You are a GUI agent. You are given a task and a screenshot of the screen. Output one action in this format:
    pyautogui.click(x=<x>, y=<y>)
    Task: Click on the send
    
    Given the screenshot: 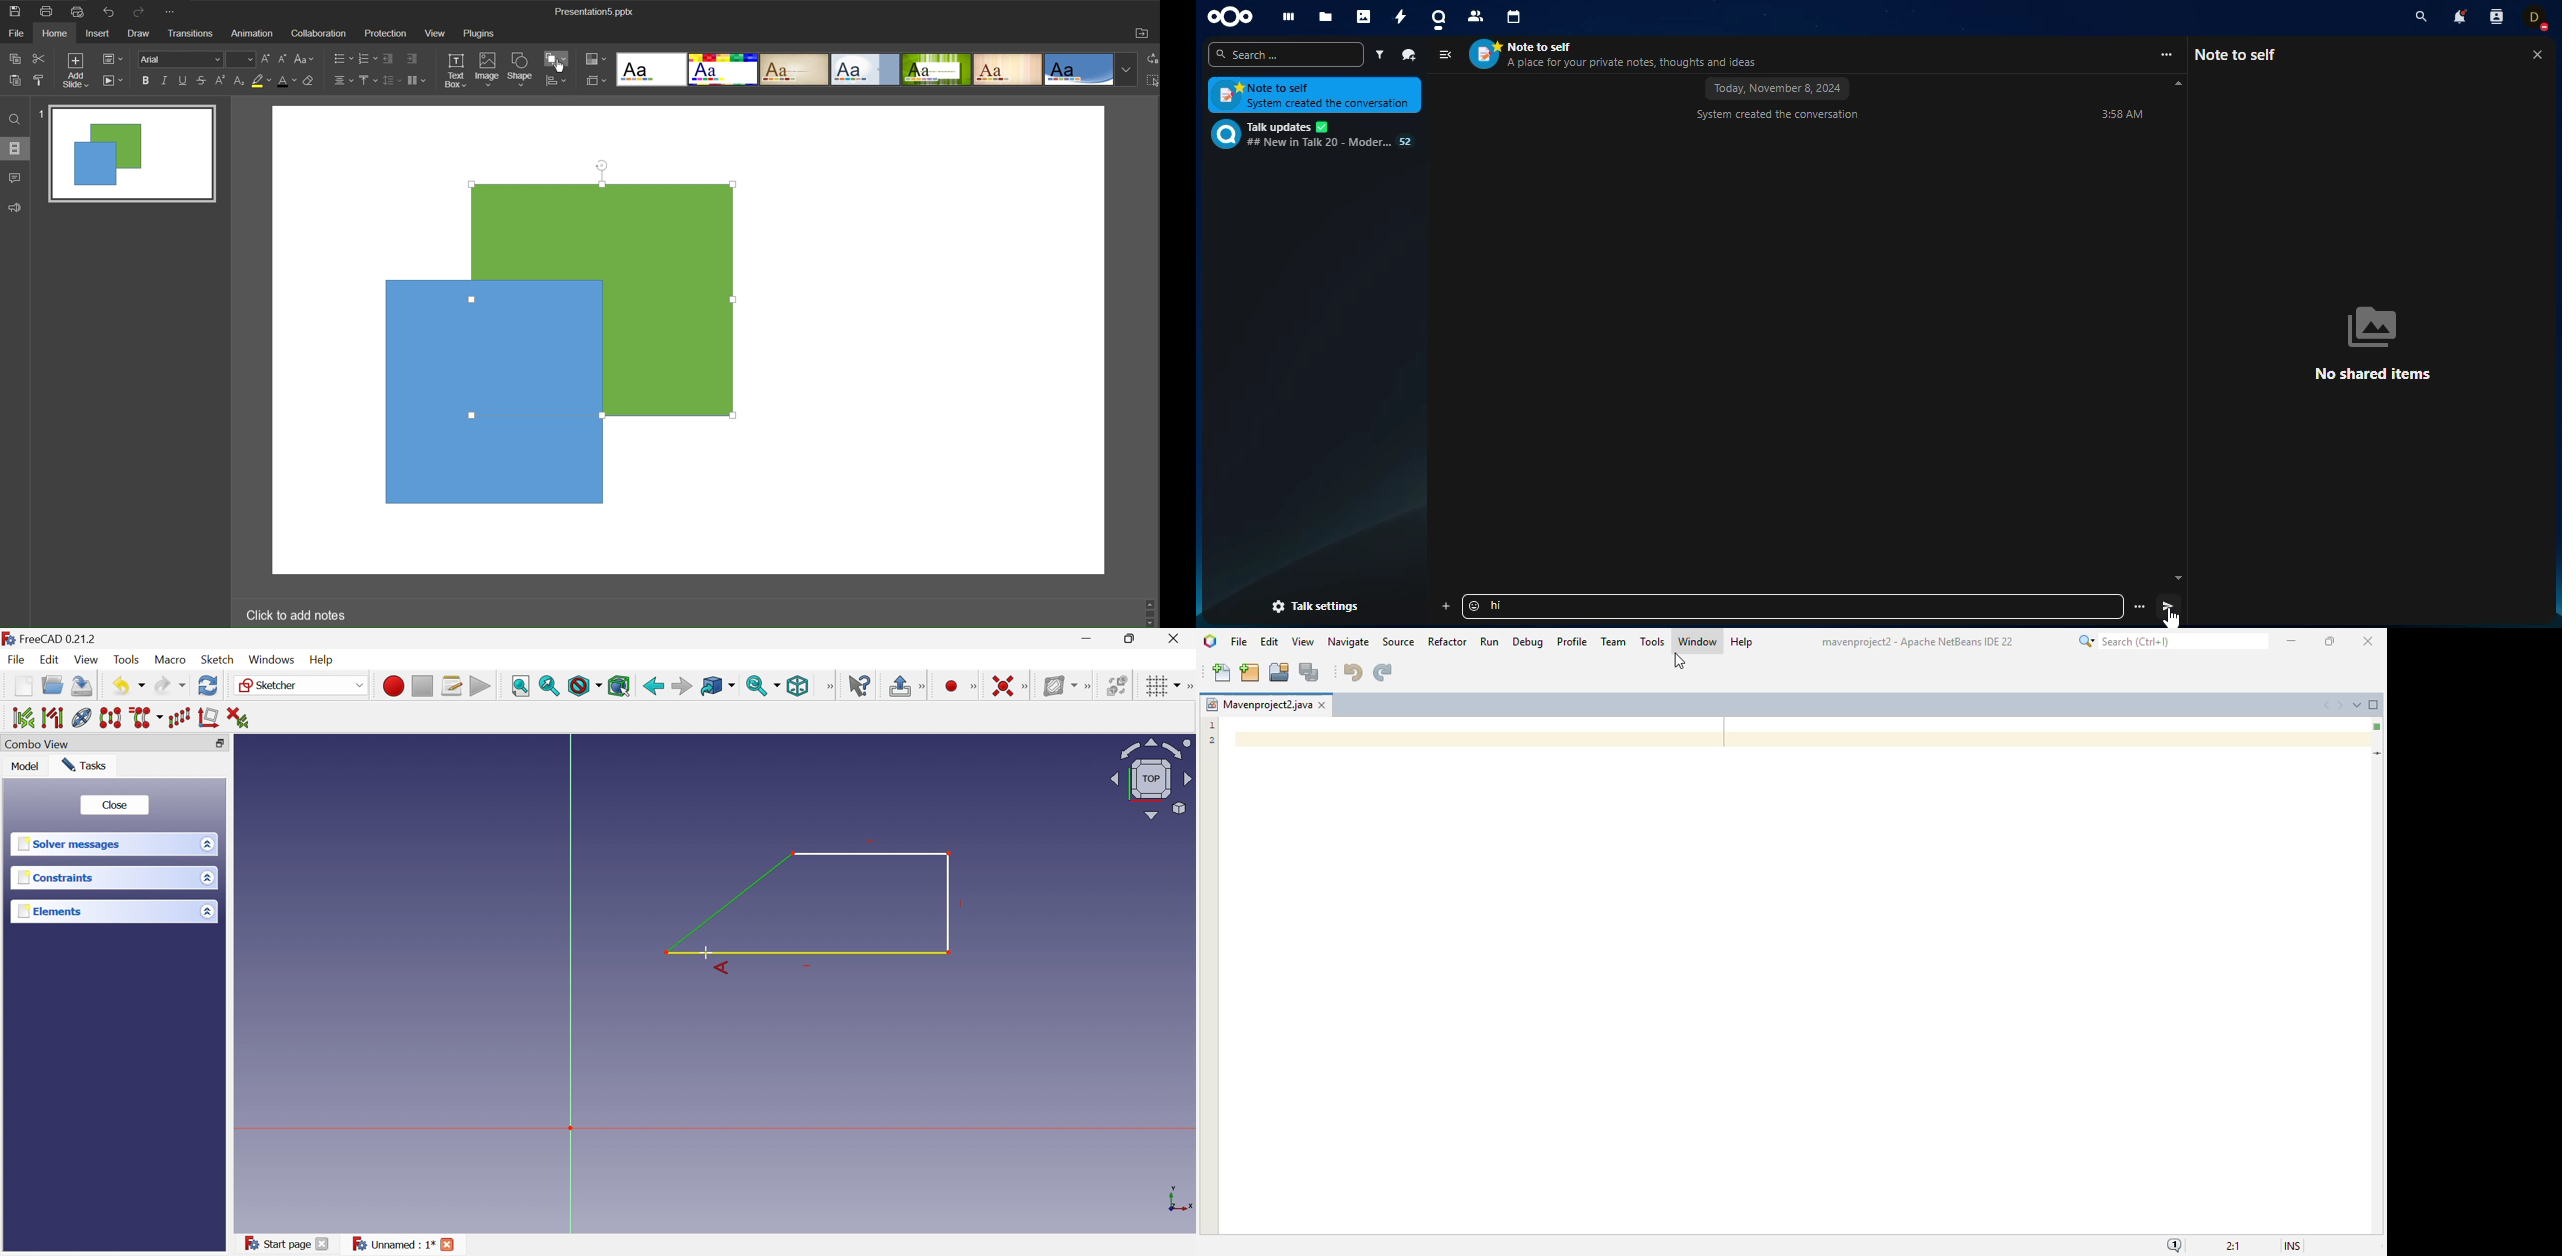 What is the action you would take?
    pyautogui.click(x=2167, y=605)
    